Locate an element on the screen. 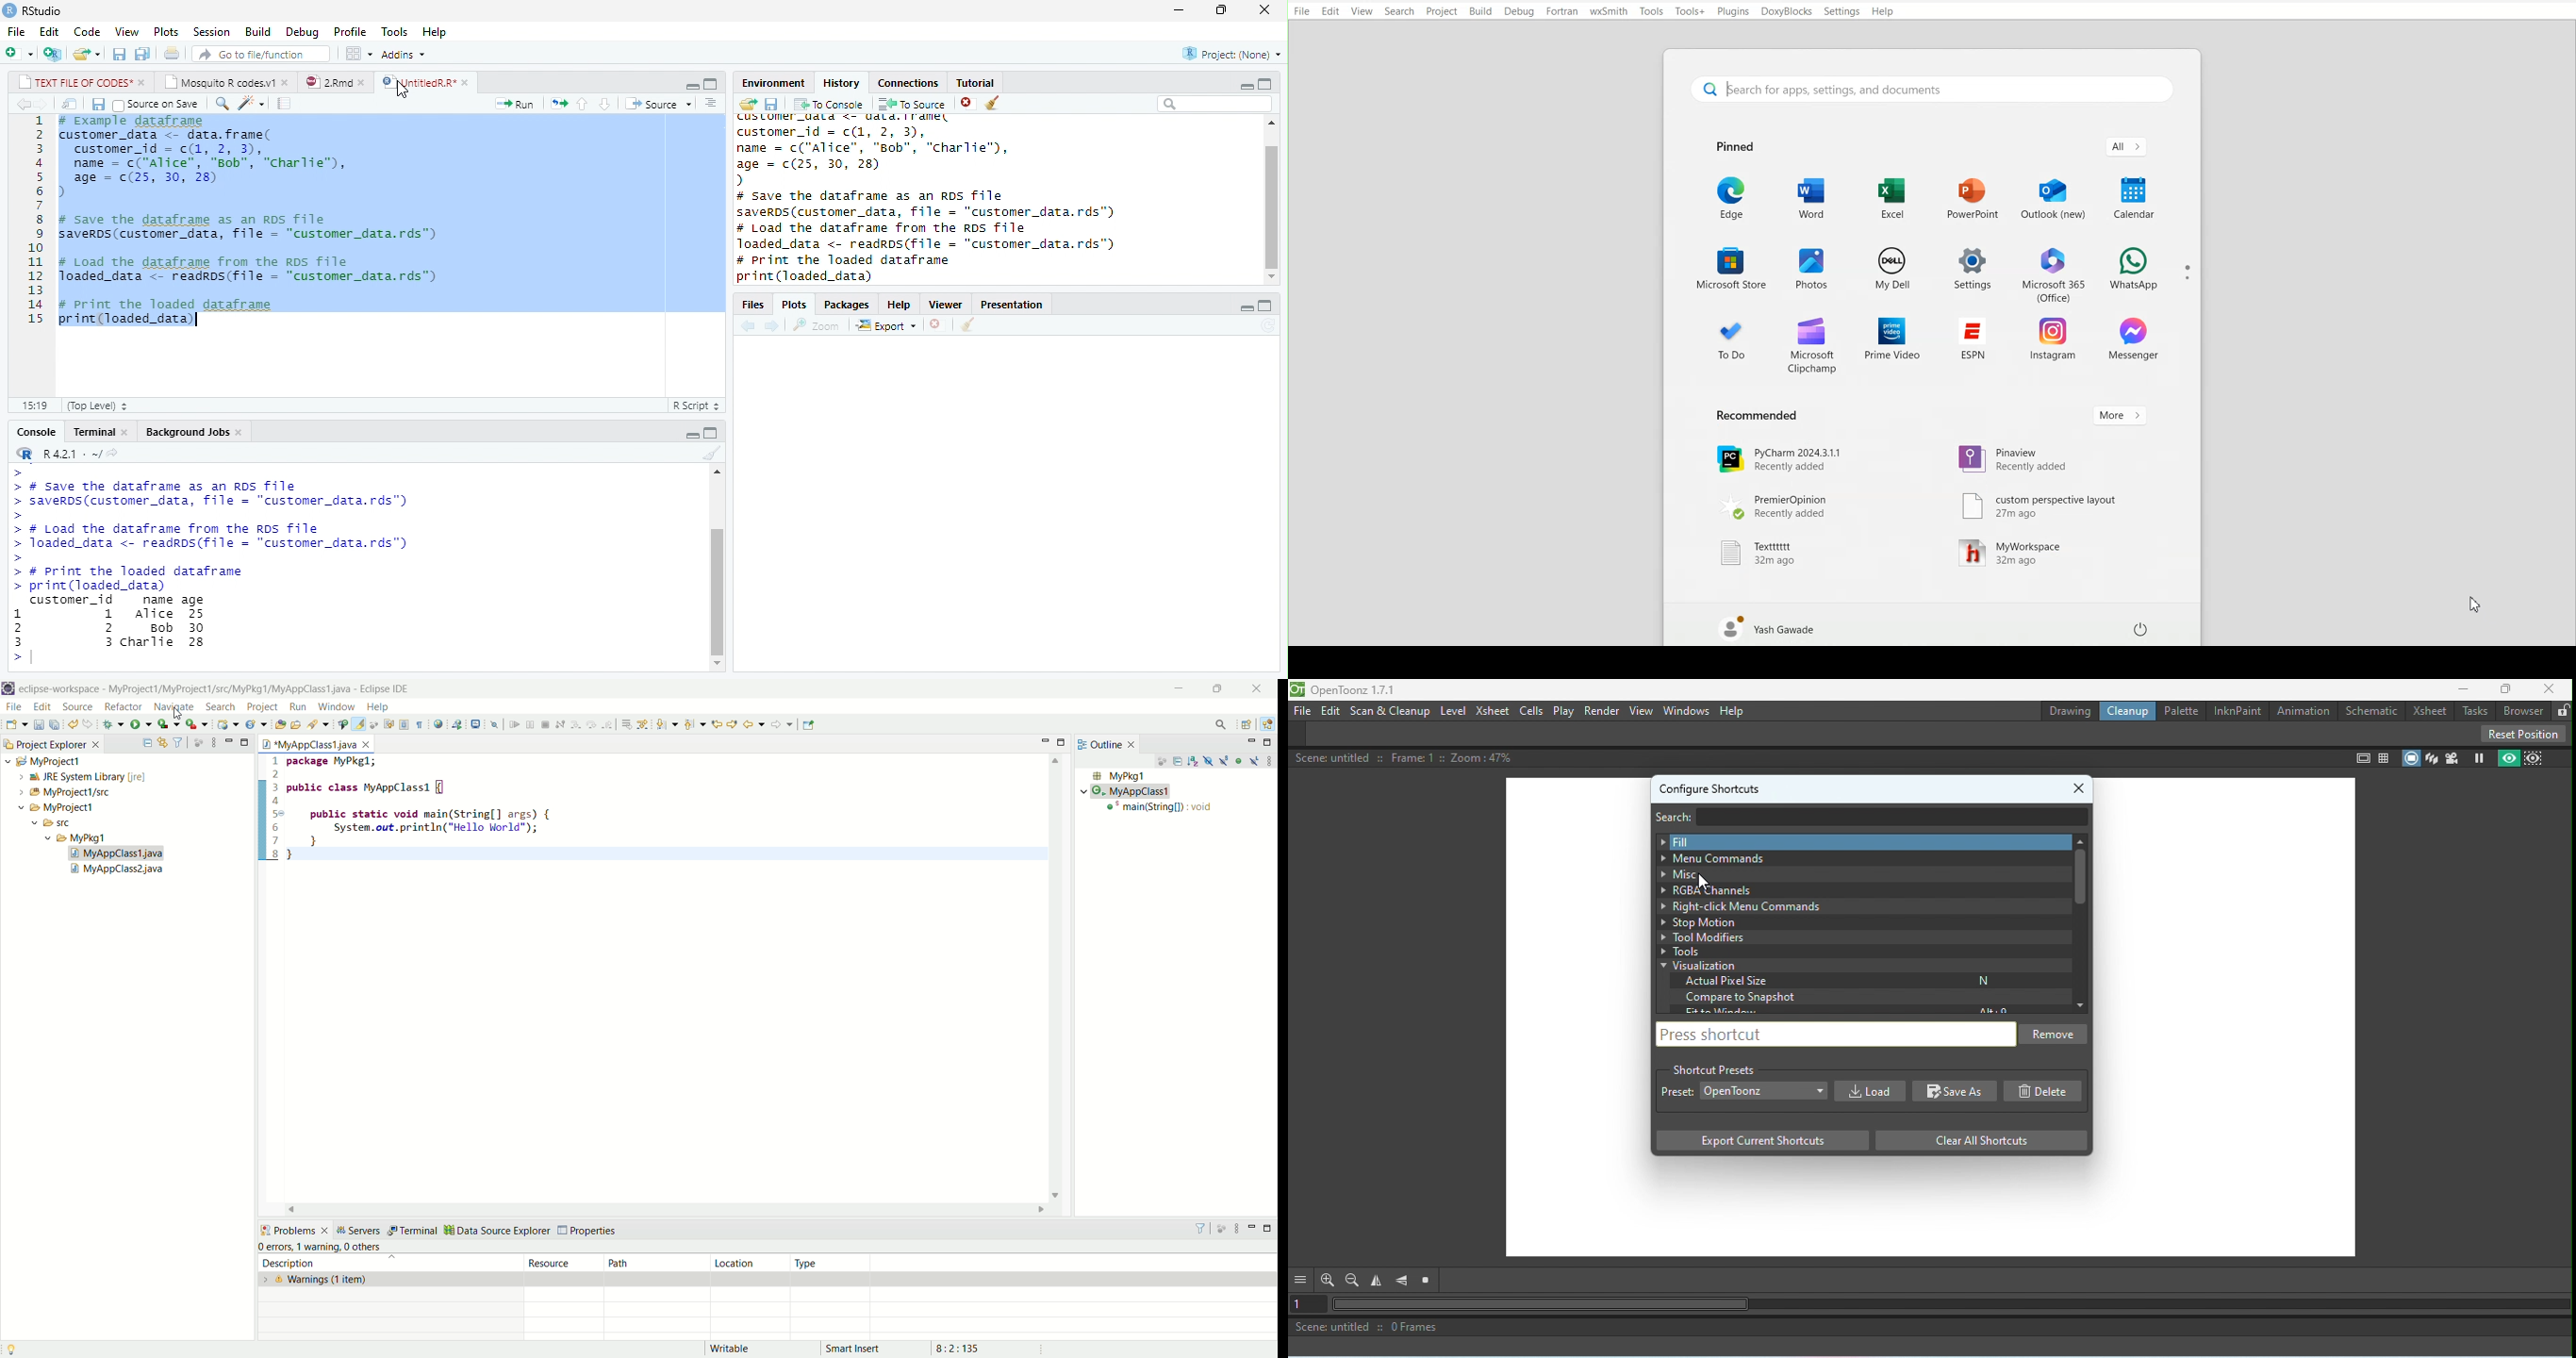  scroll bar is located at coordinates (1270, 208).